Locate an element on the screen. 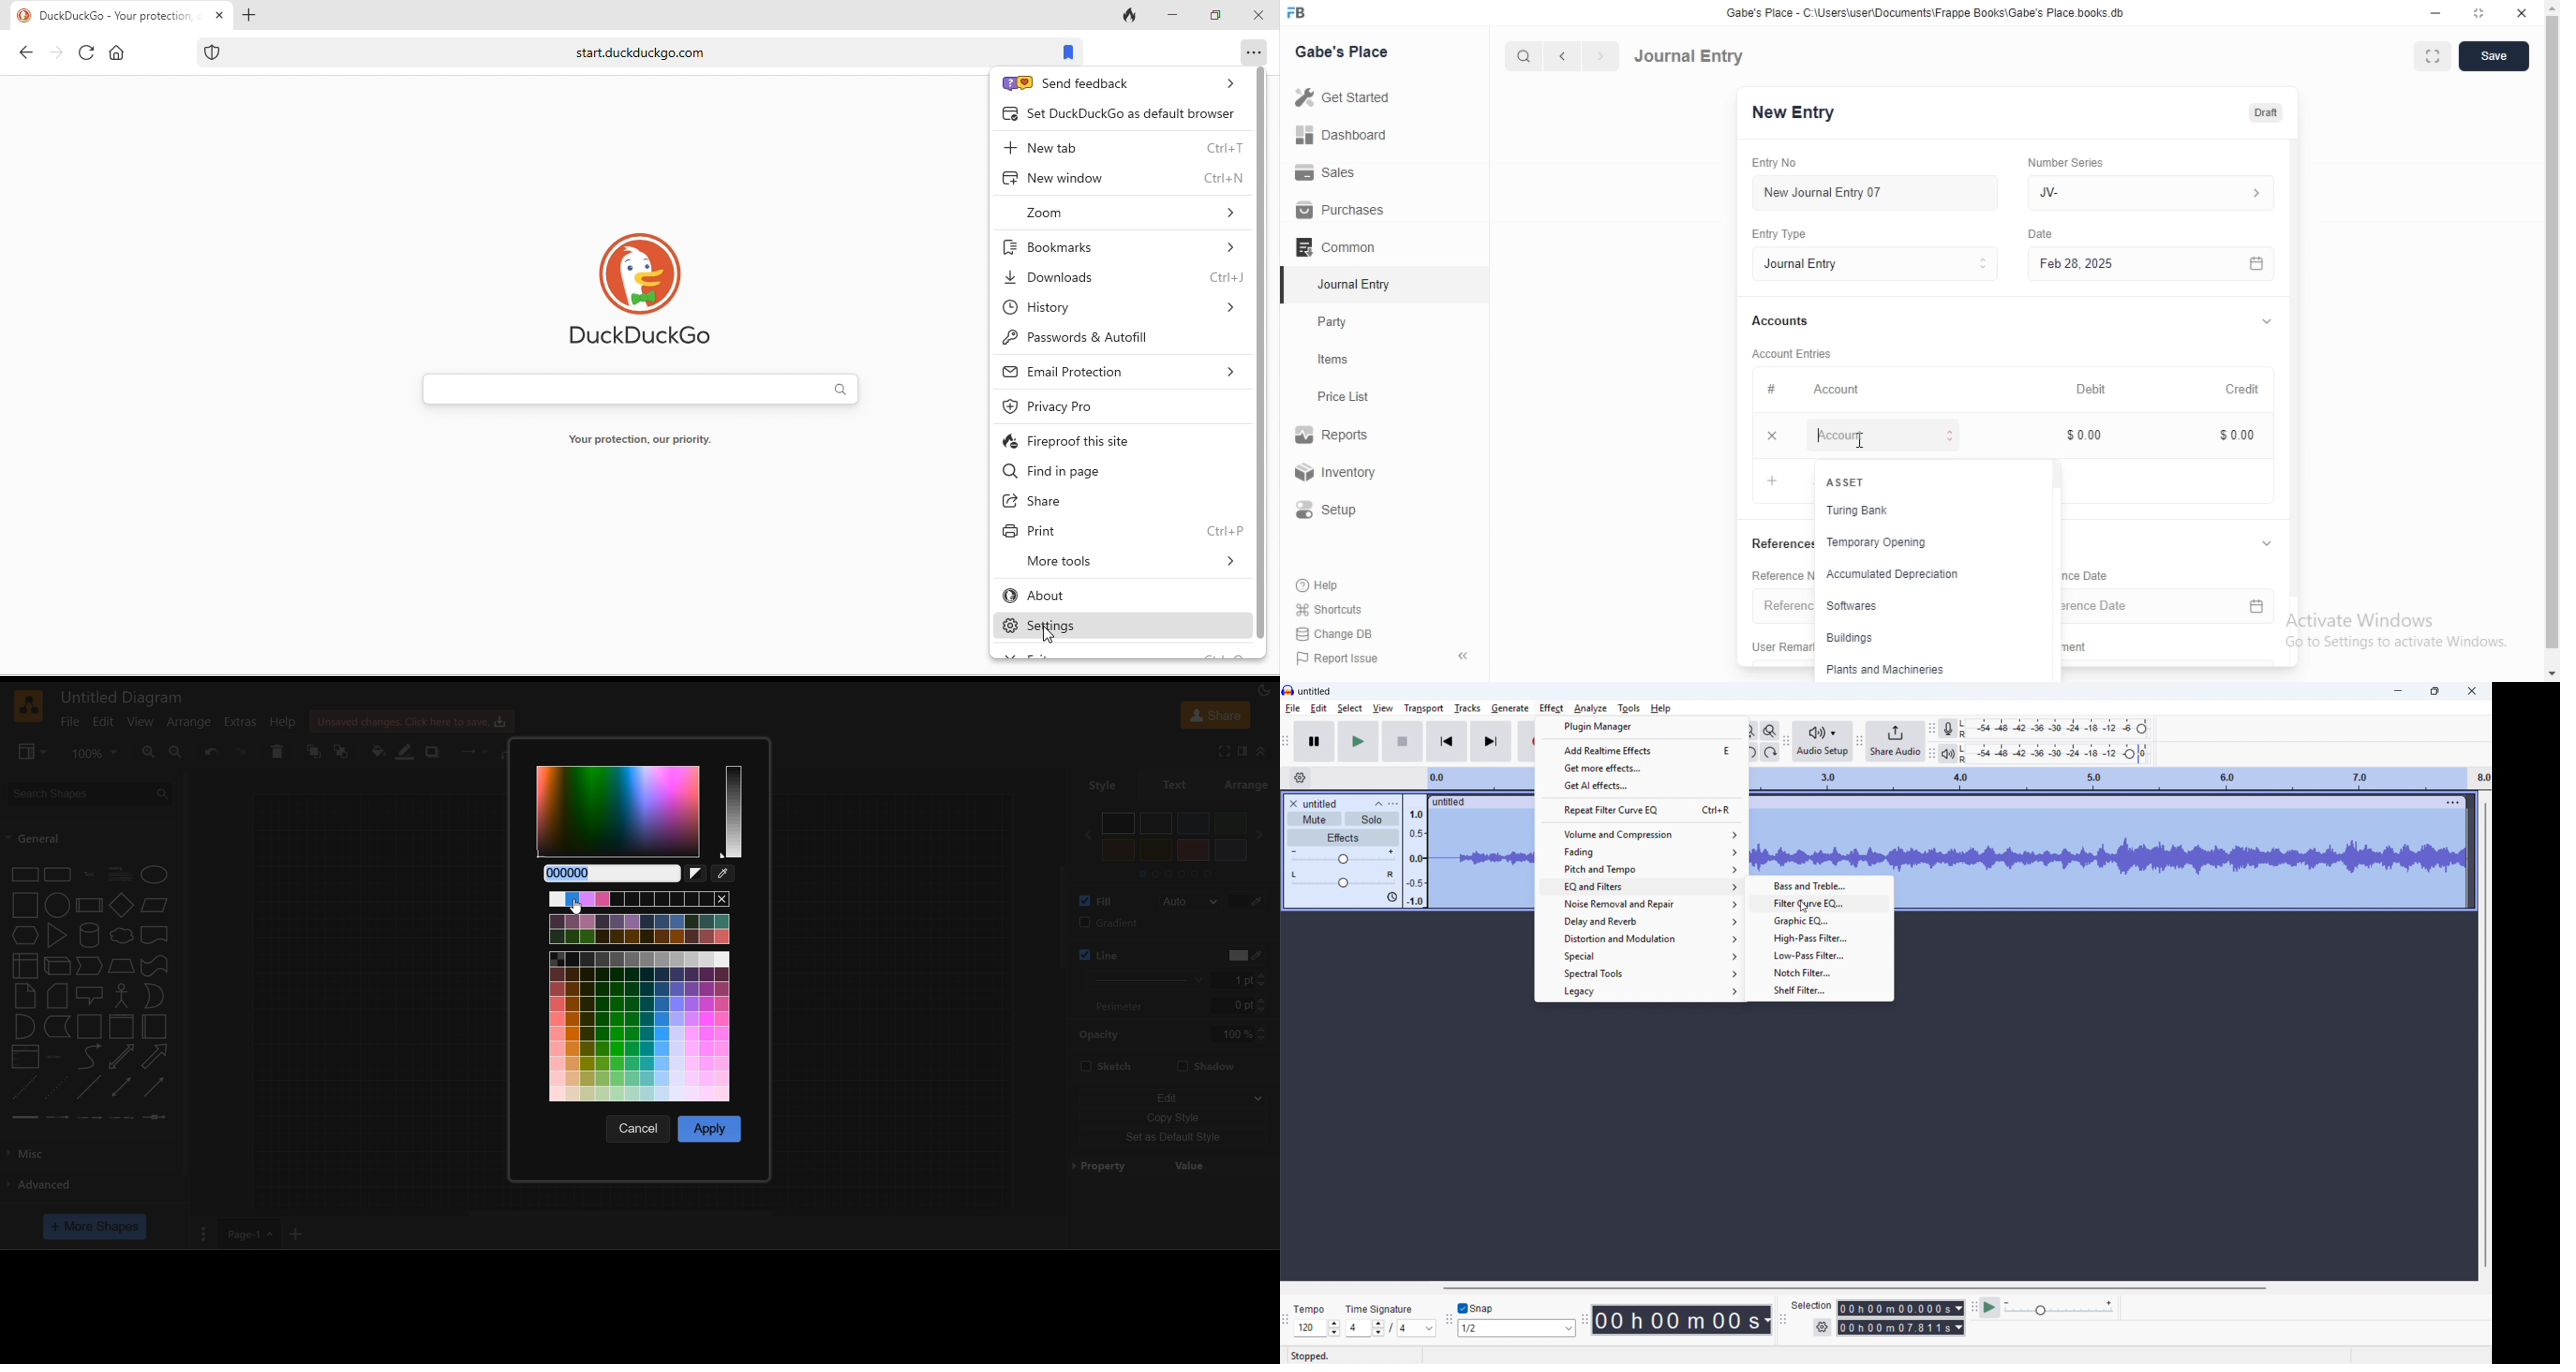 The width and height of the screenshot is (2576, 1372). Draft is located at coordinates (2273, 113).